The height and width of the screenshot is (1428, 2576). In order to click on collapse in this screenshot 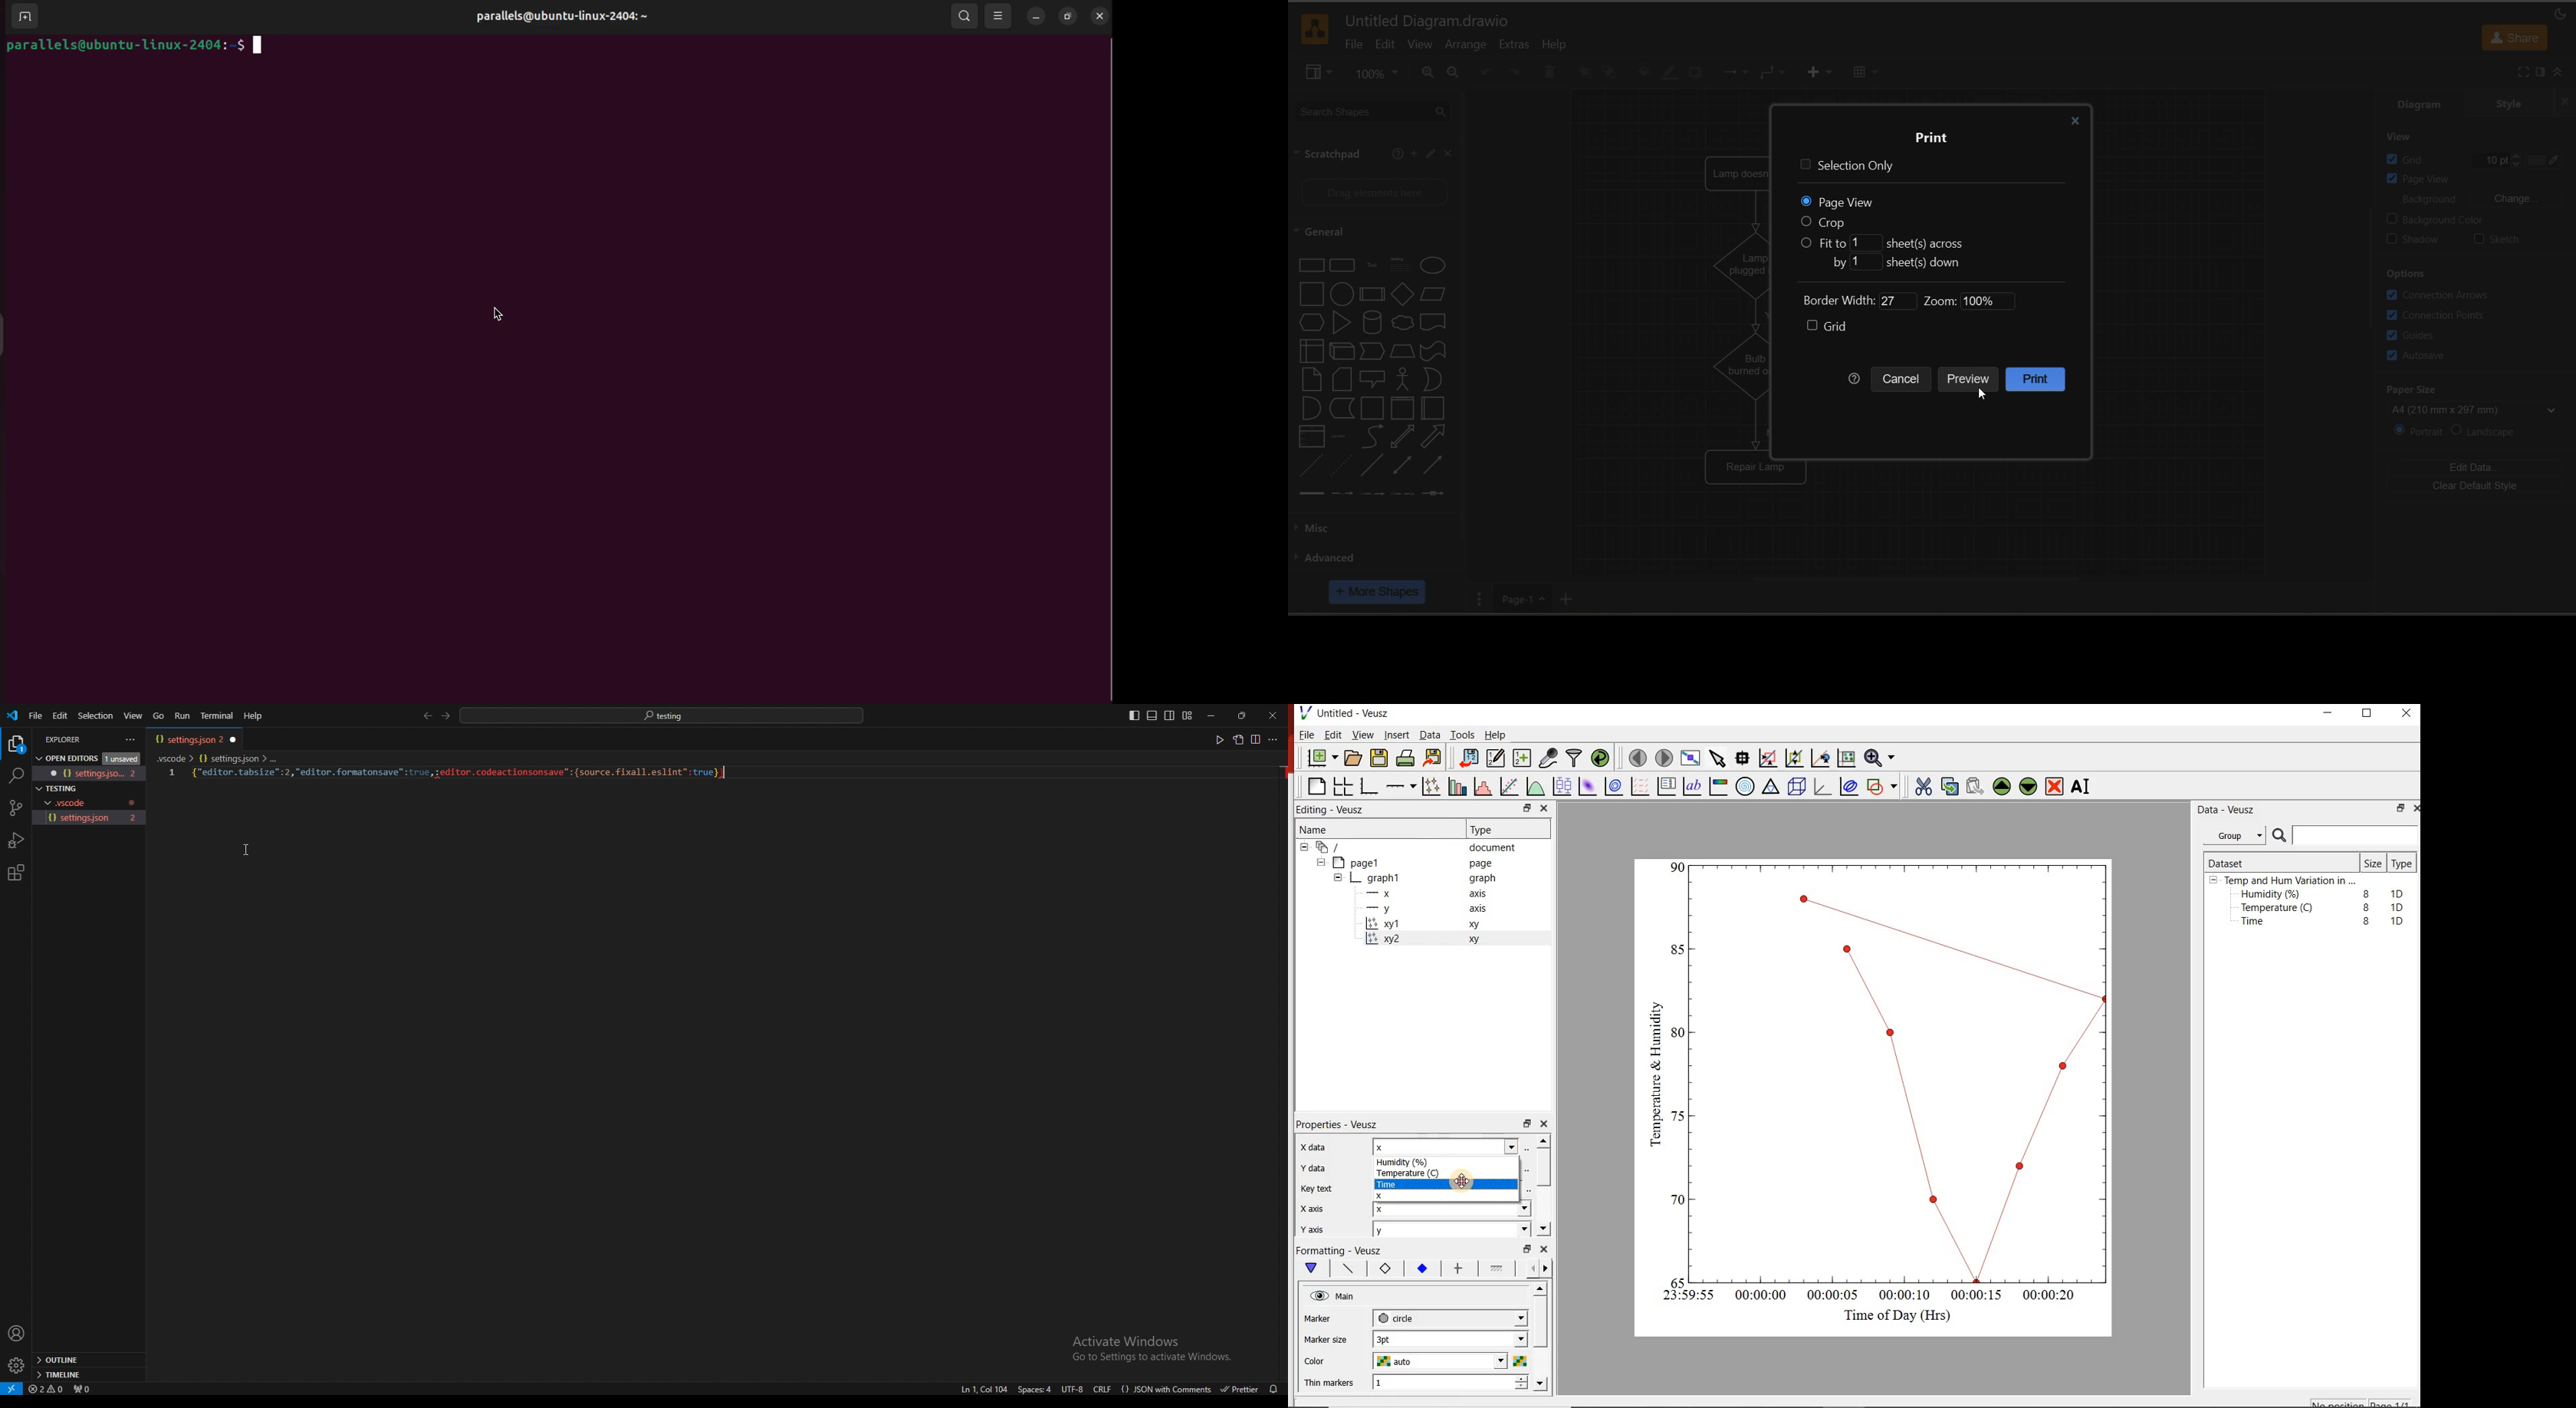, I will do `click(2565, 72)`.